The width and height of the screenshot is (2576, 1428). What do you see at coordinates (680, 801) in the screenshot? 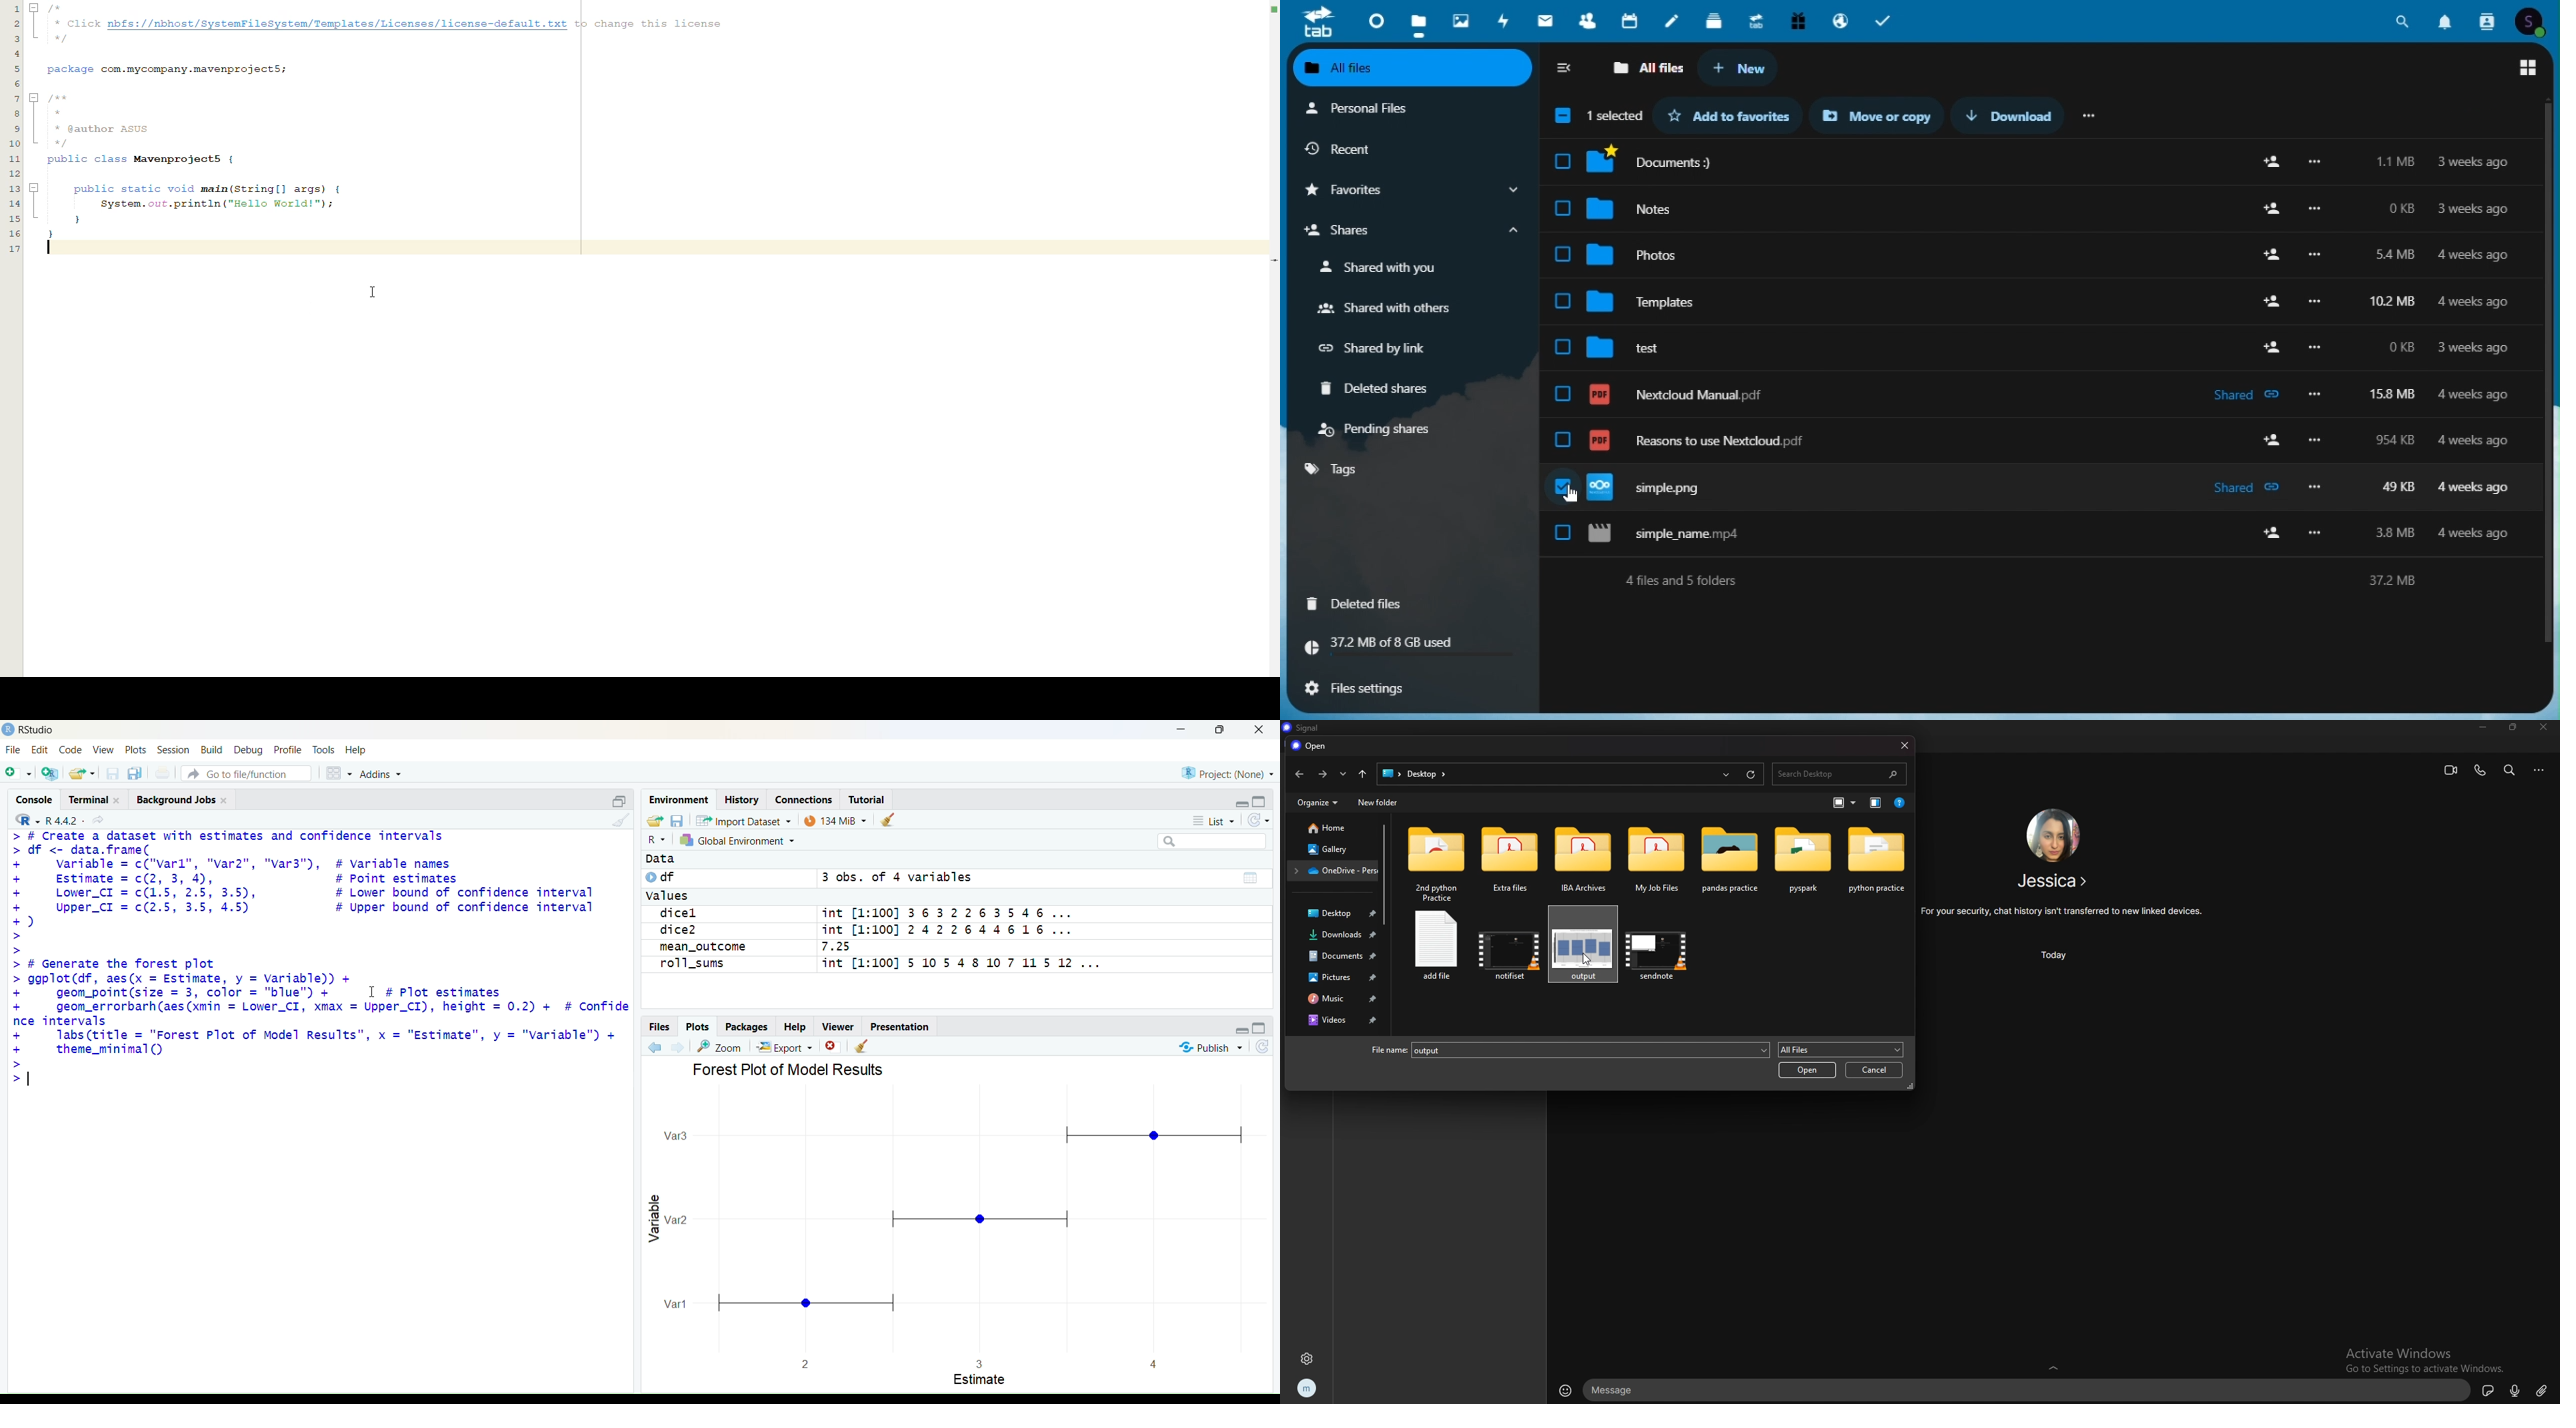
I see `Environment` at bounding box center [680, 801].